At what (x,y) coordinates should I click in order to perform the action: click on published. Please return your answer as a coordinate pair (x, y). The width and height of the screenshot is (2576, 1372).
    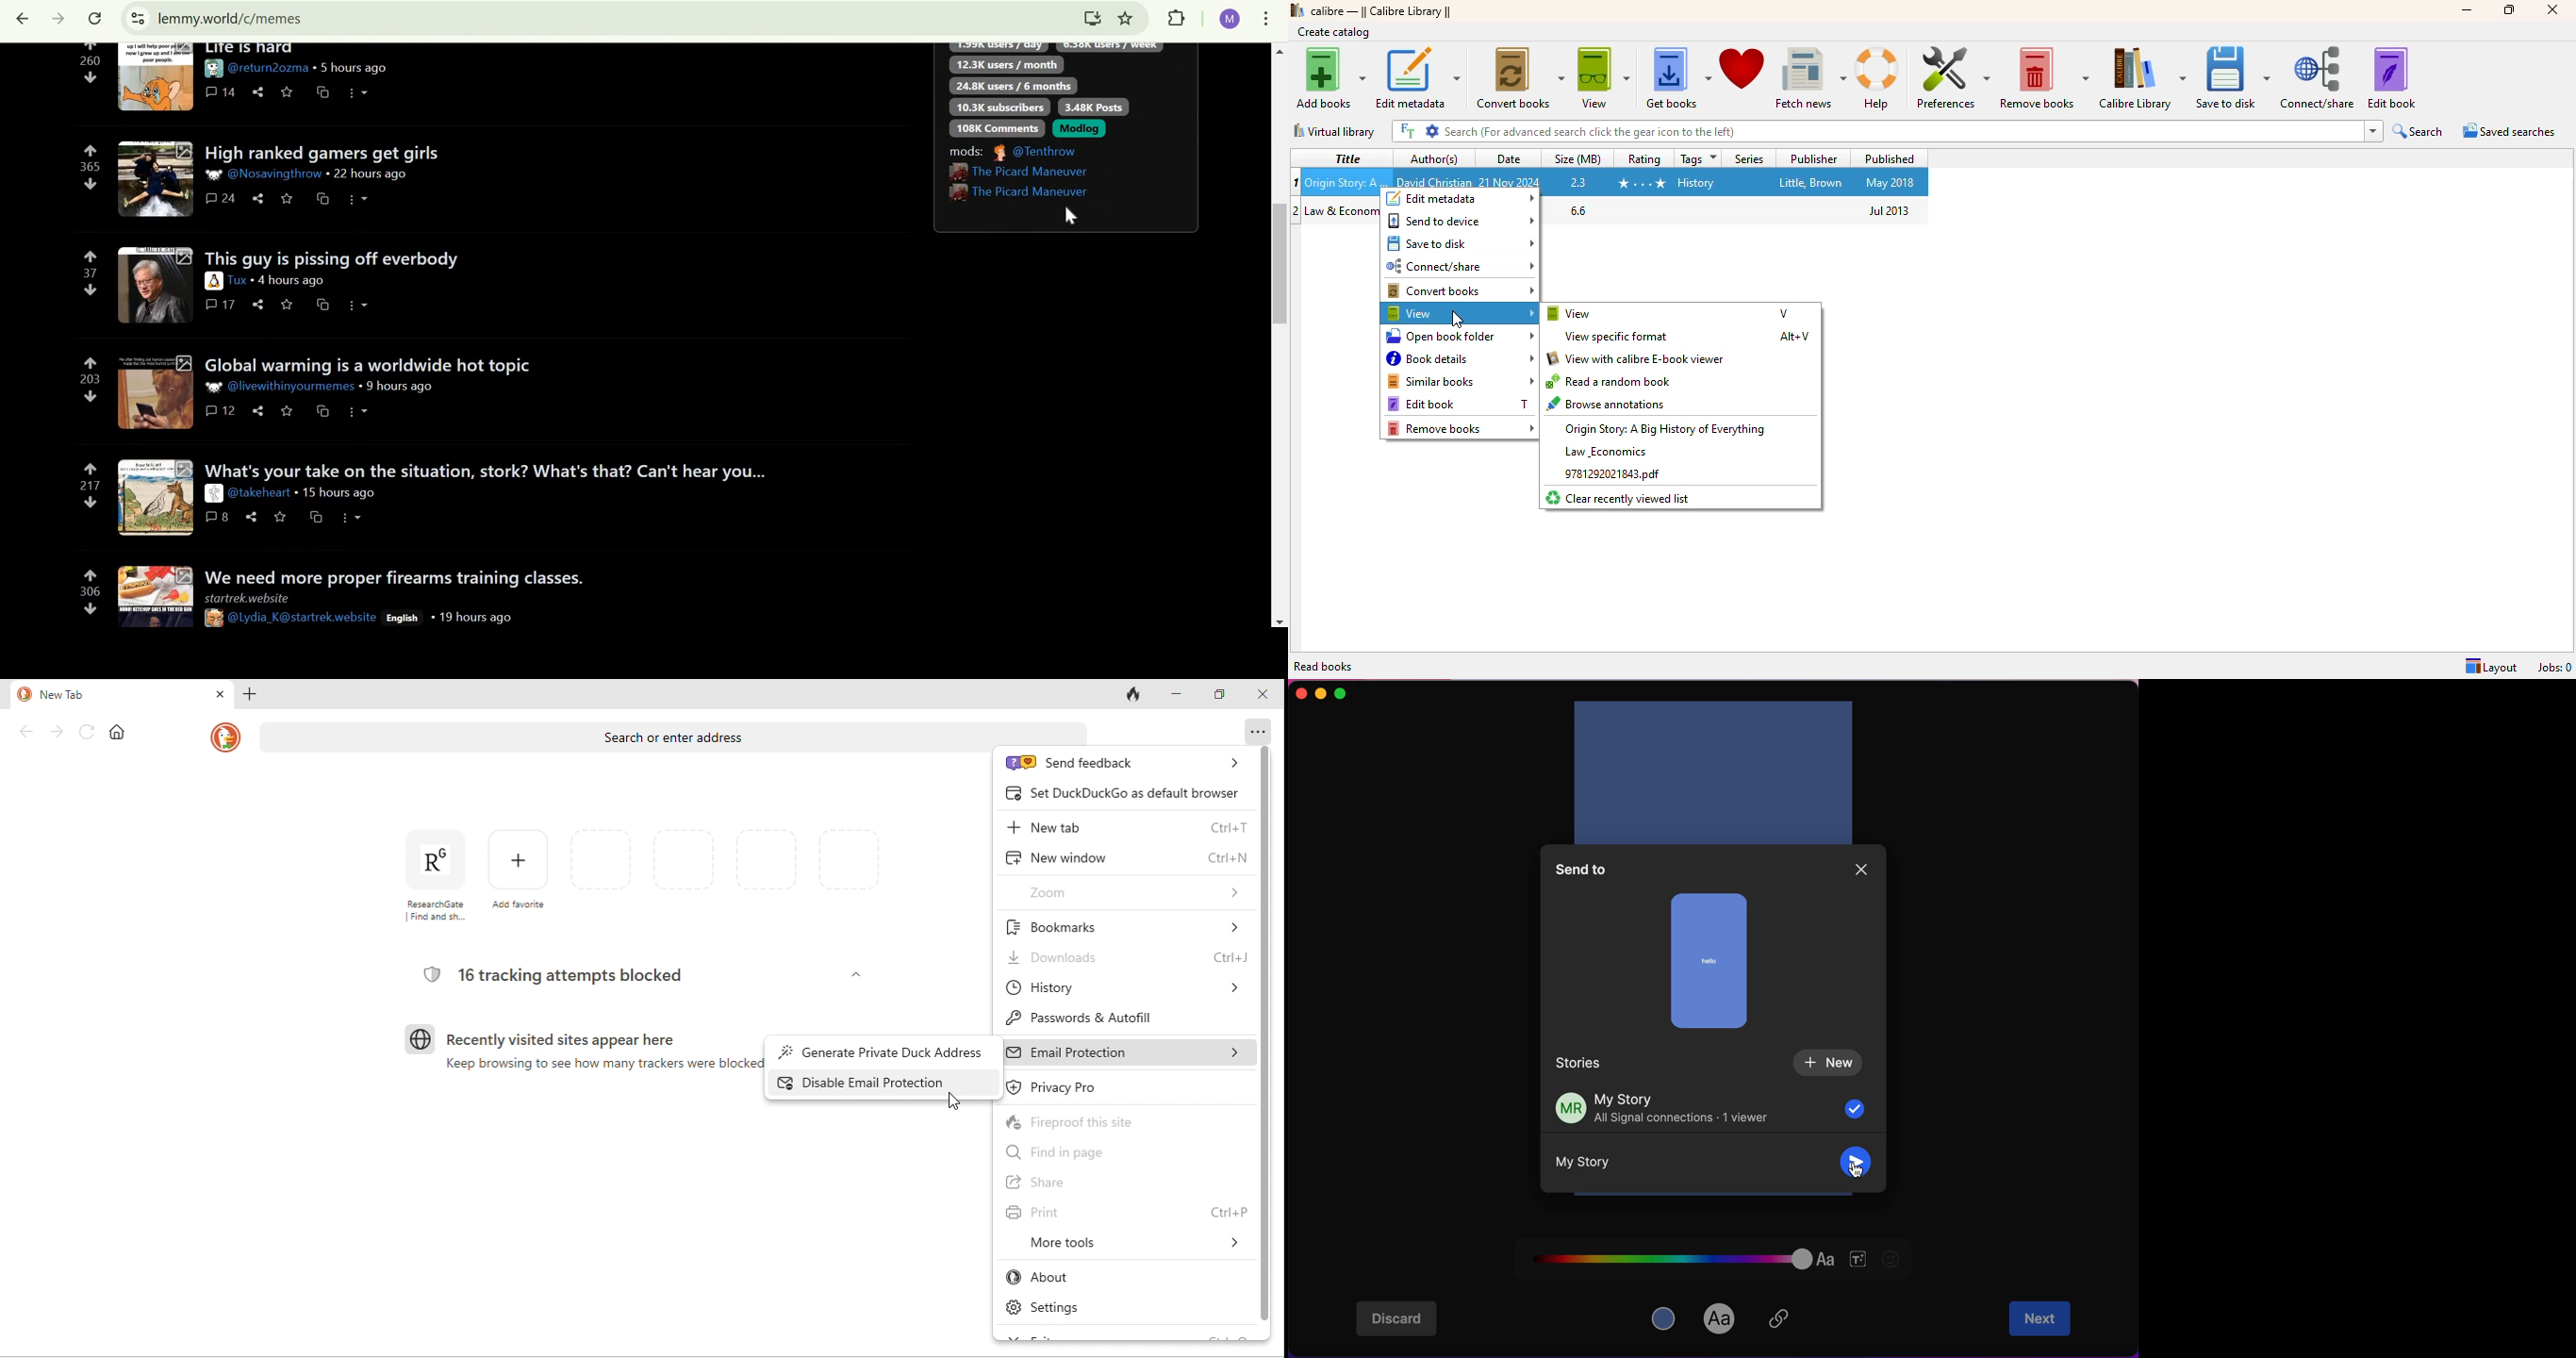
    Looking at the image, I should click on (1889, 157).